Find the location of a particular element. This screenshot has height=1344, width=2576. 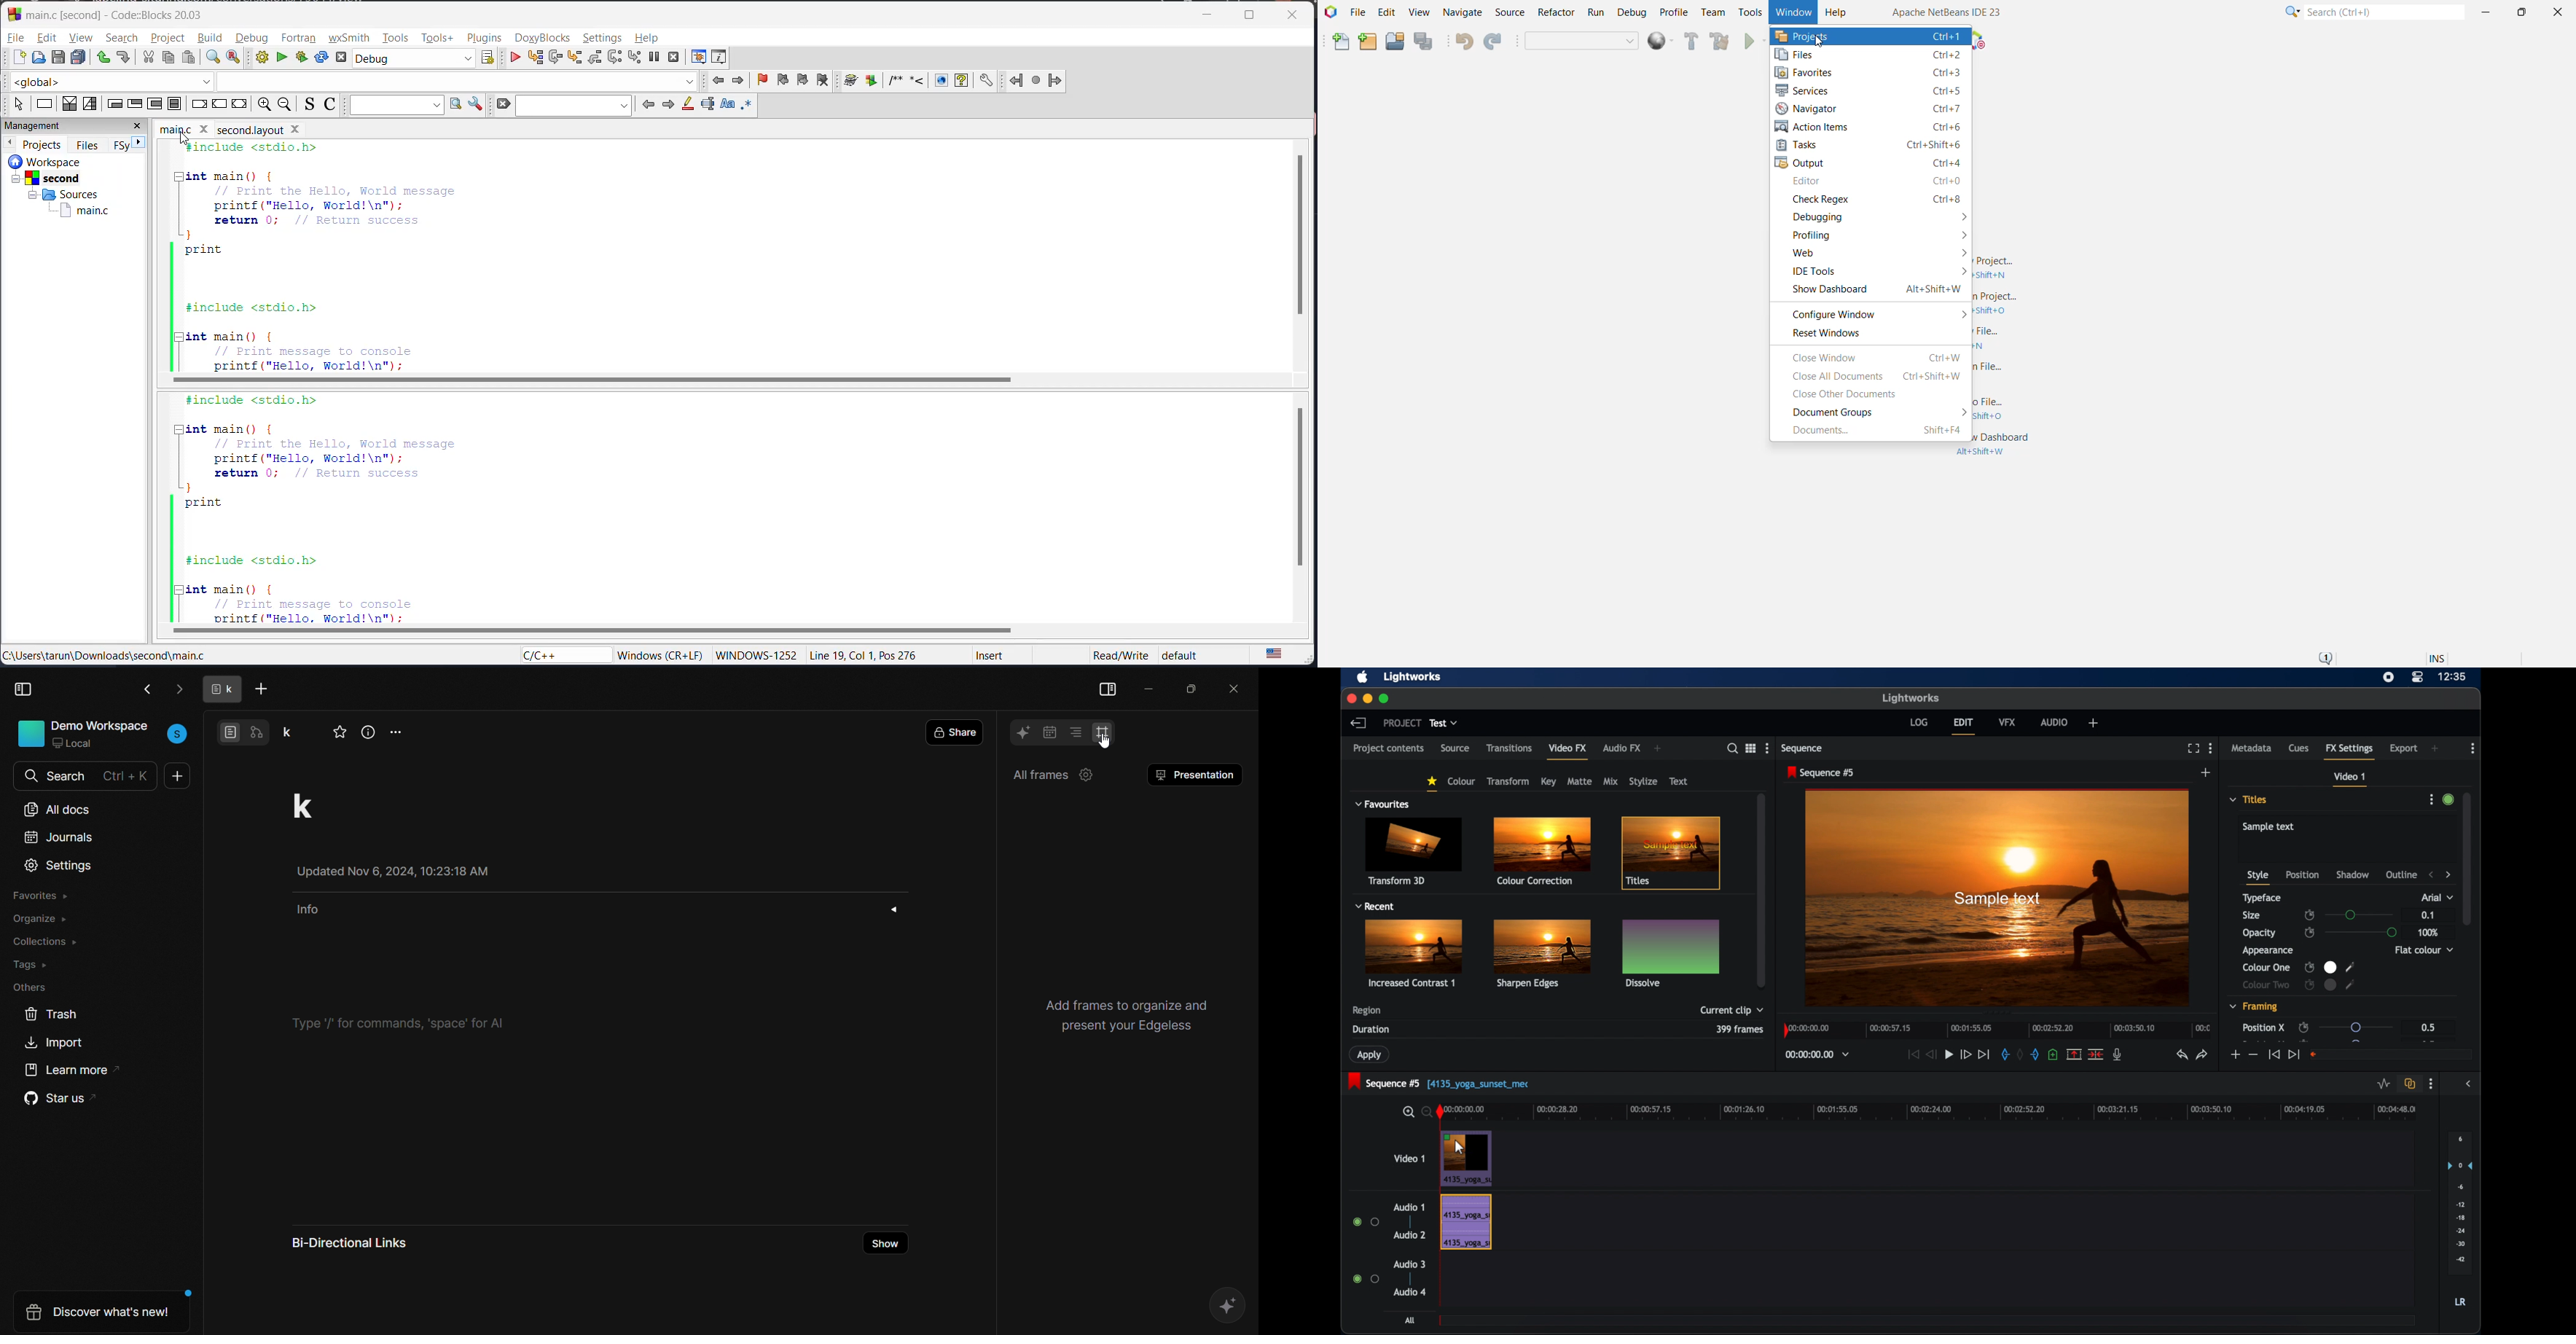

lr is located at coordinates (2460, 1303).